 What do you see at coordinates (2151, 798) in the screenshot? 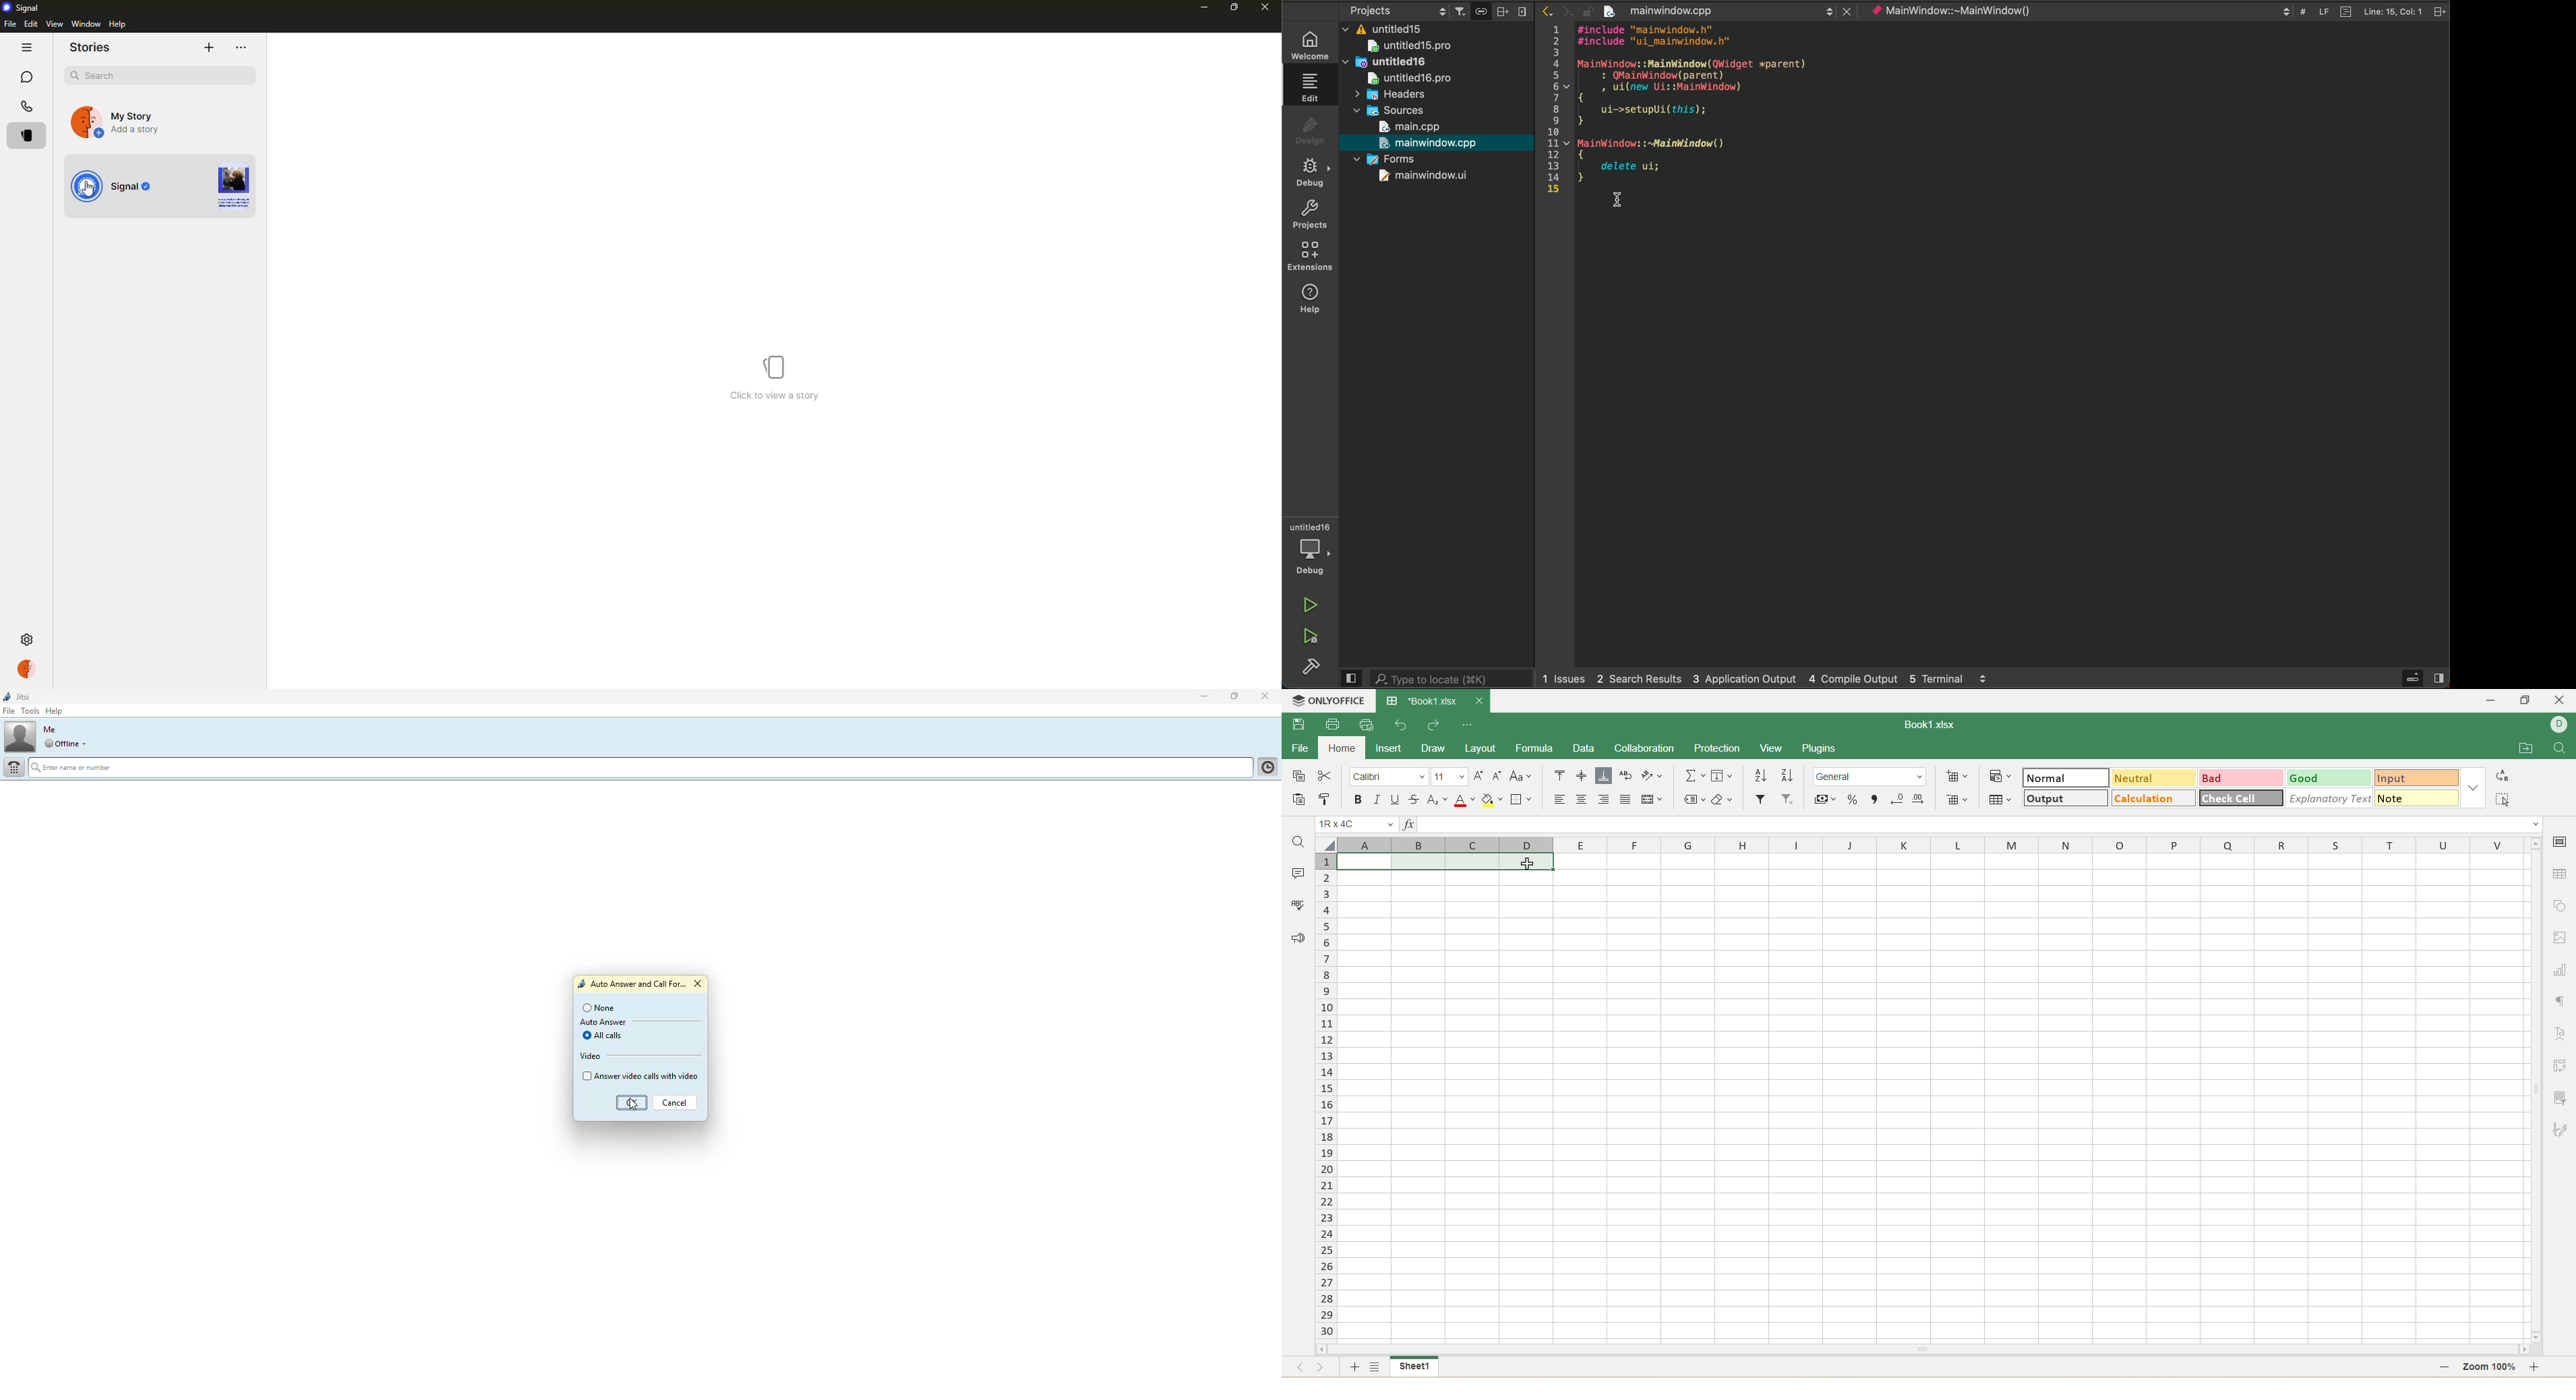
I see `calculation` at bounding box center [2151, 798].